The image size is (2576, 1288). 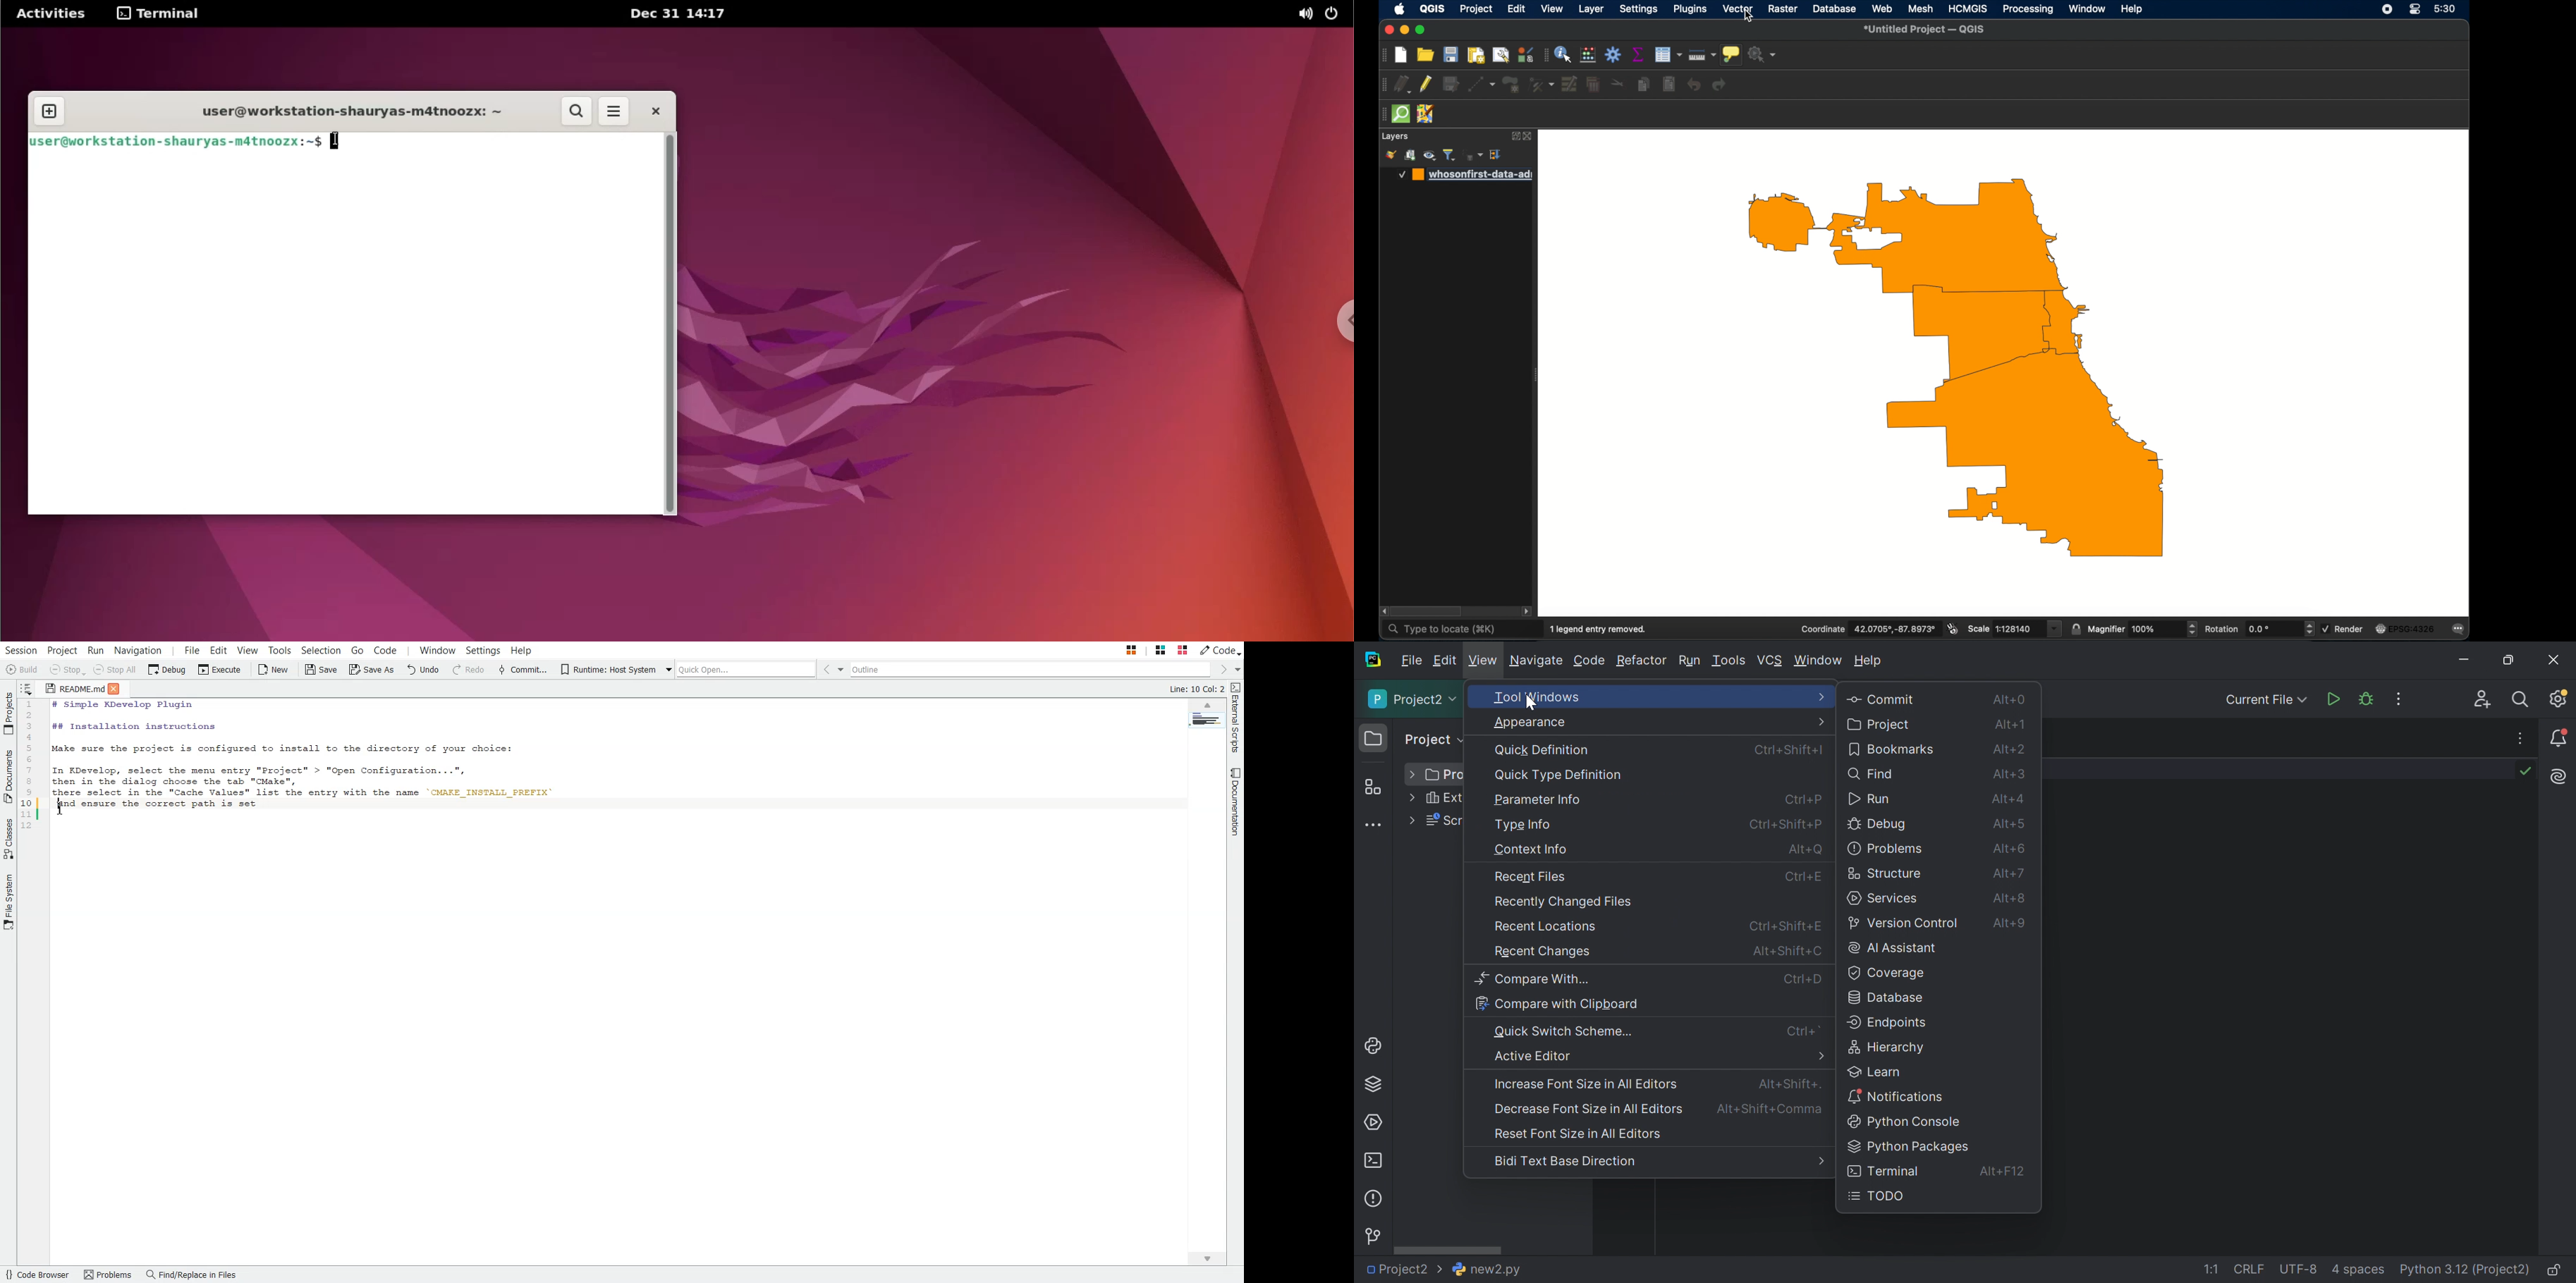 What do you see at coordinates (2008, 725) in the screenshot?
I see `Alt+1` at bounding box center [2008, 725].